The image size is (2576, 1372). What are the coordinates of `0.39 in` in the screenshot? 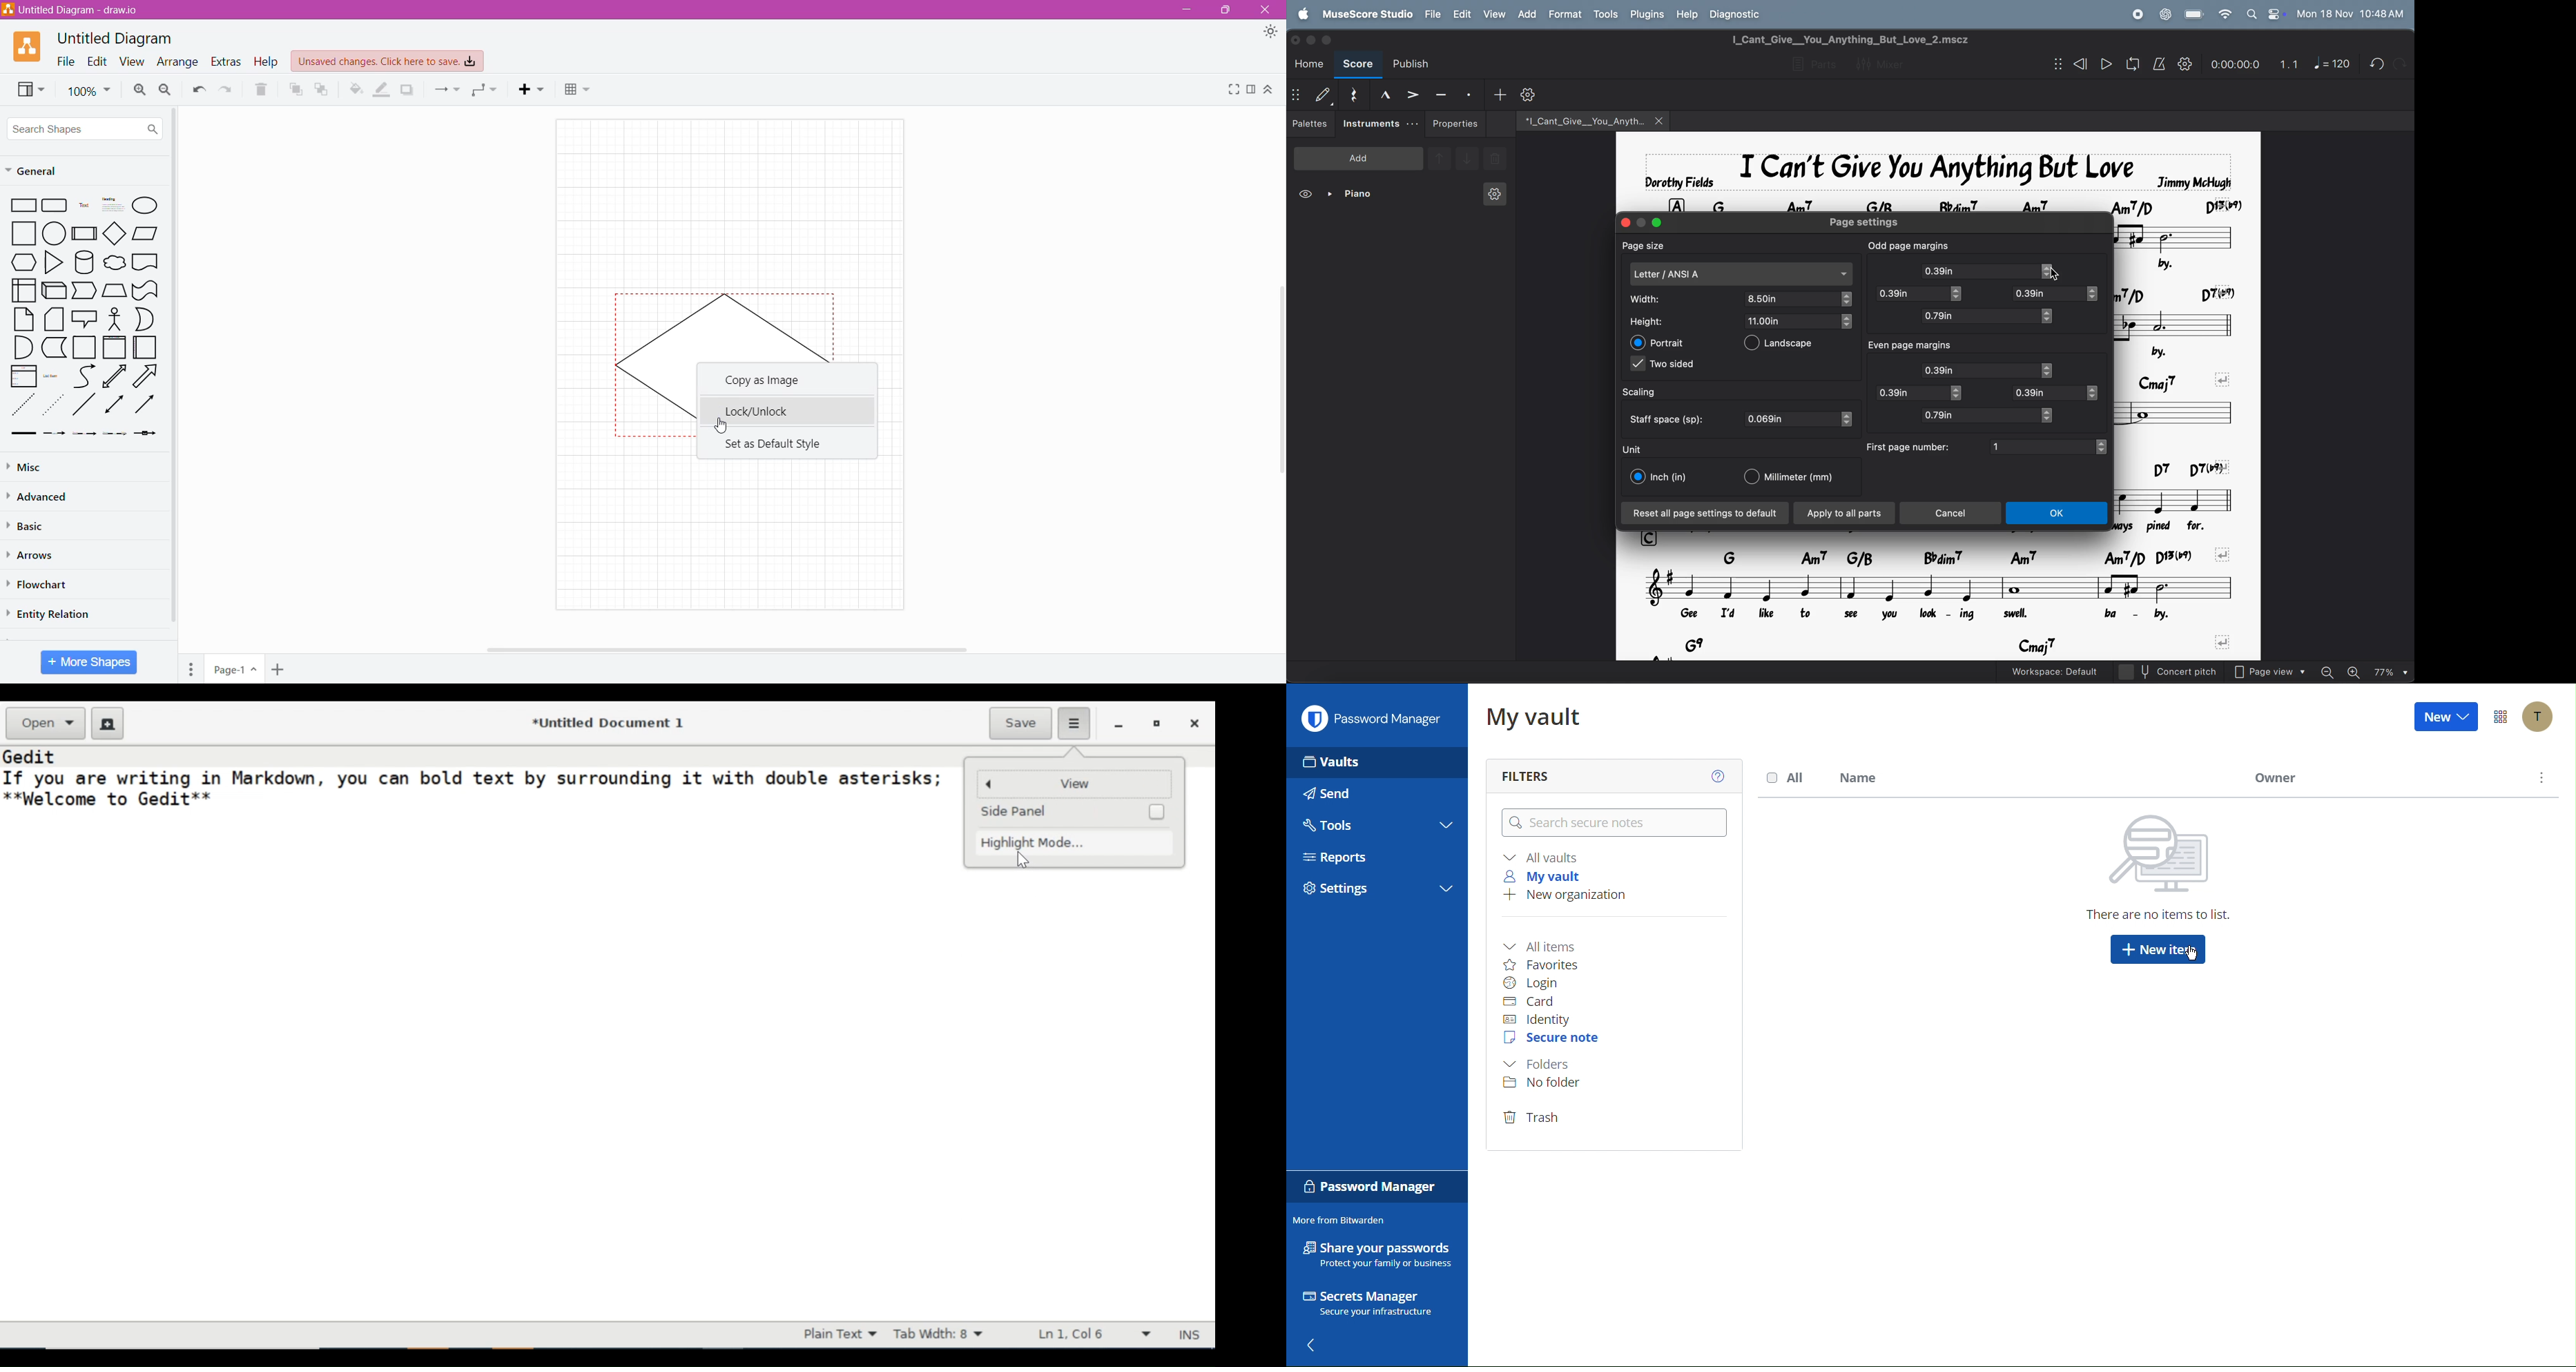 It's located at (1909, 294).